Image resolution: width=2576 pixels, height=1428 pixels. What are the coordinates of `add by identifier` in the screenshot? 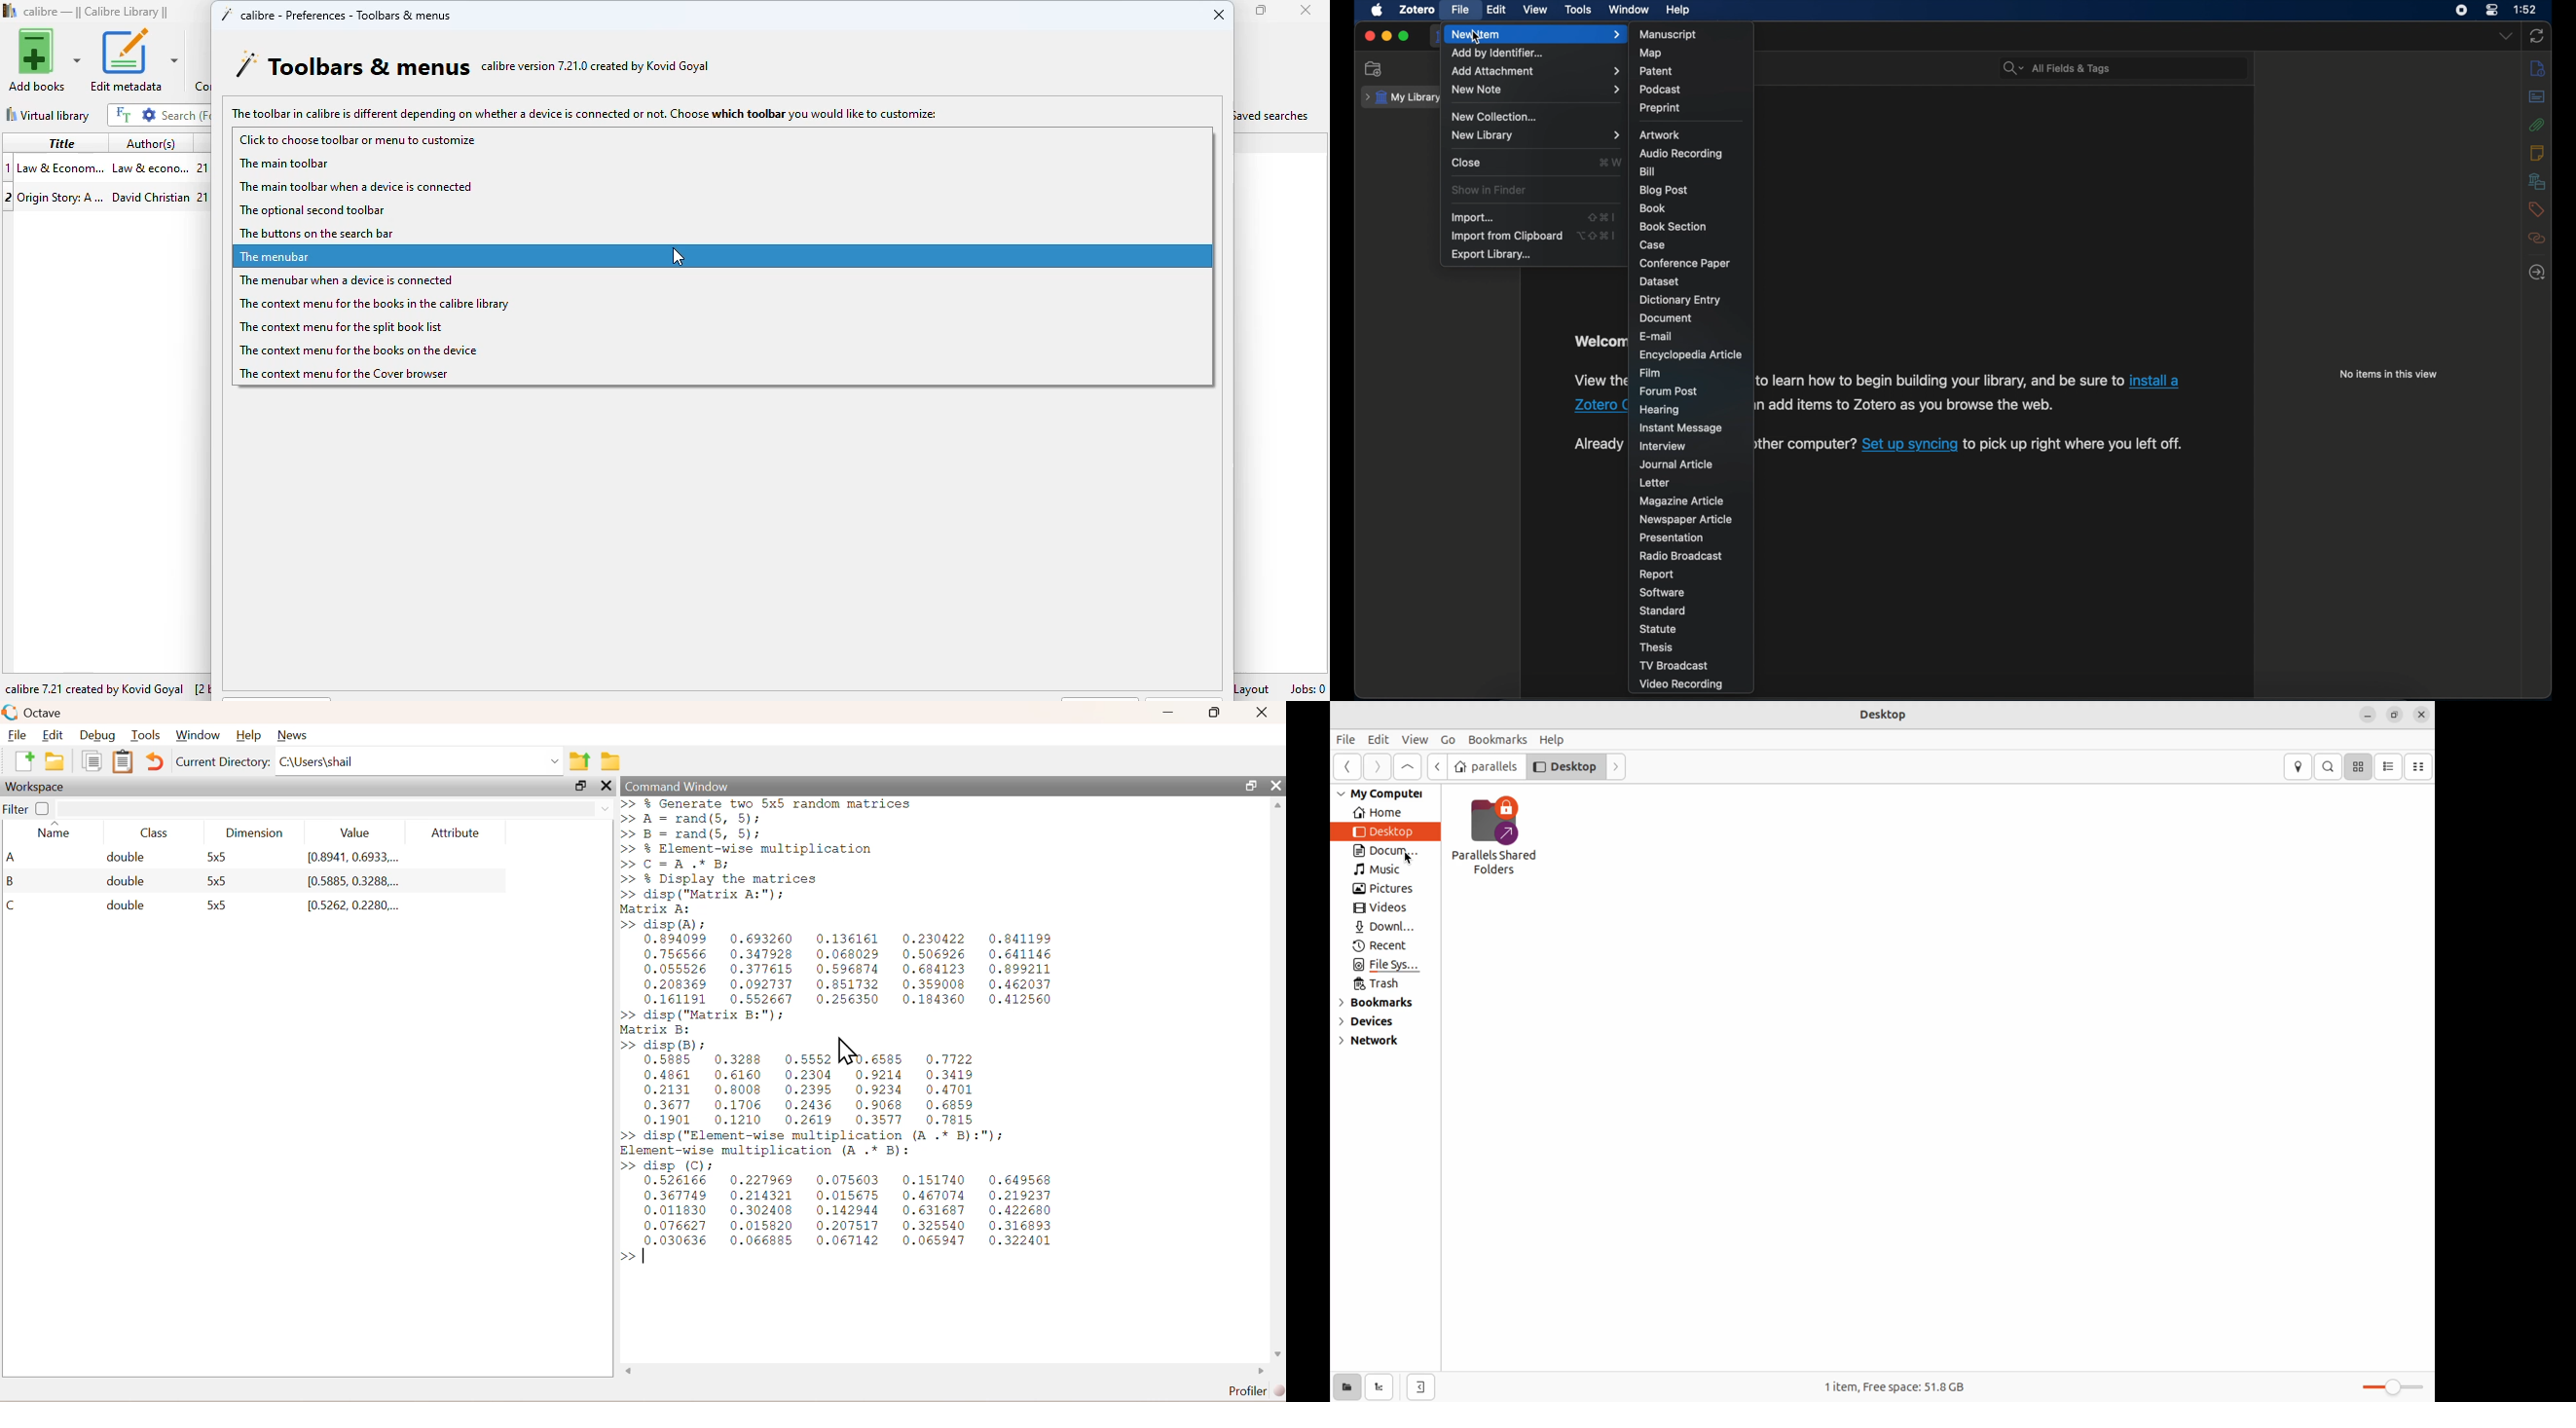 It's located at (1498, 54).